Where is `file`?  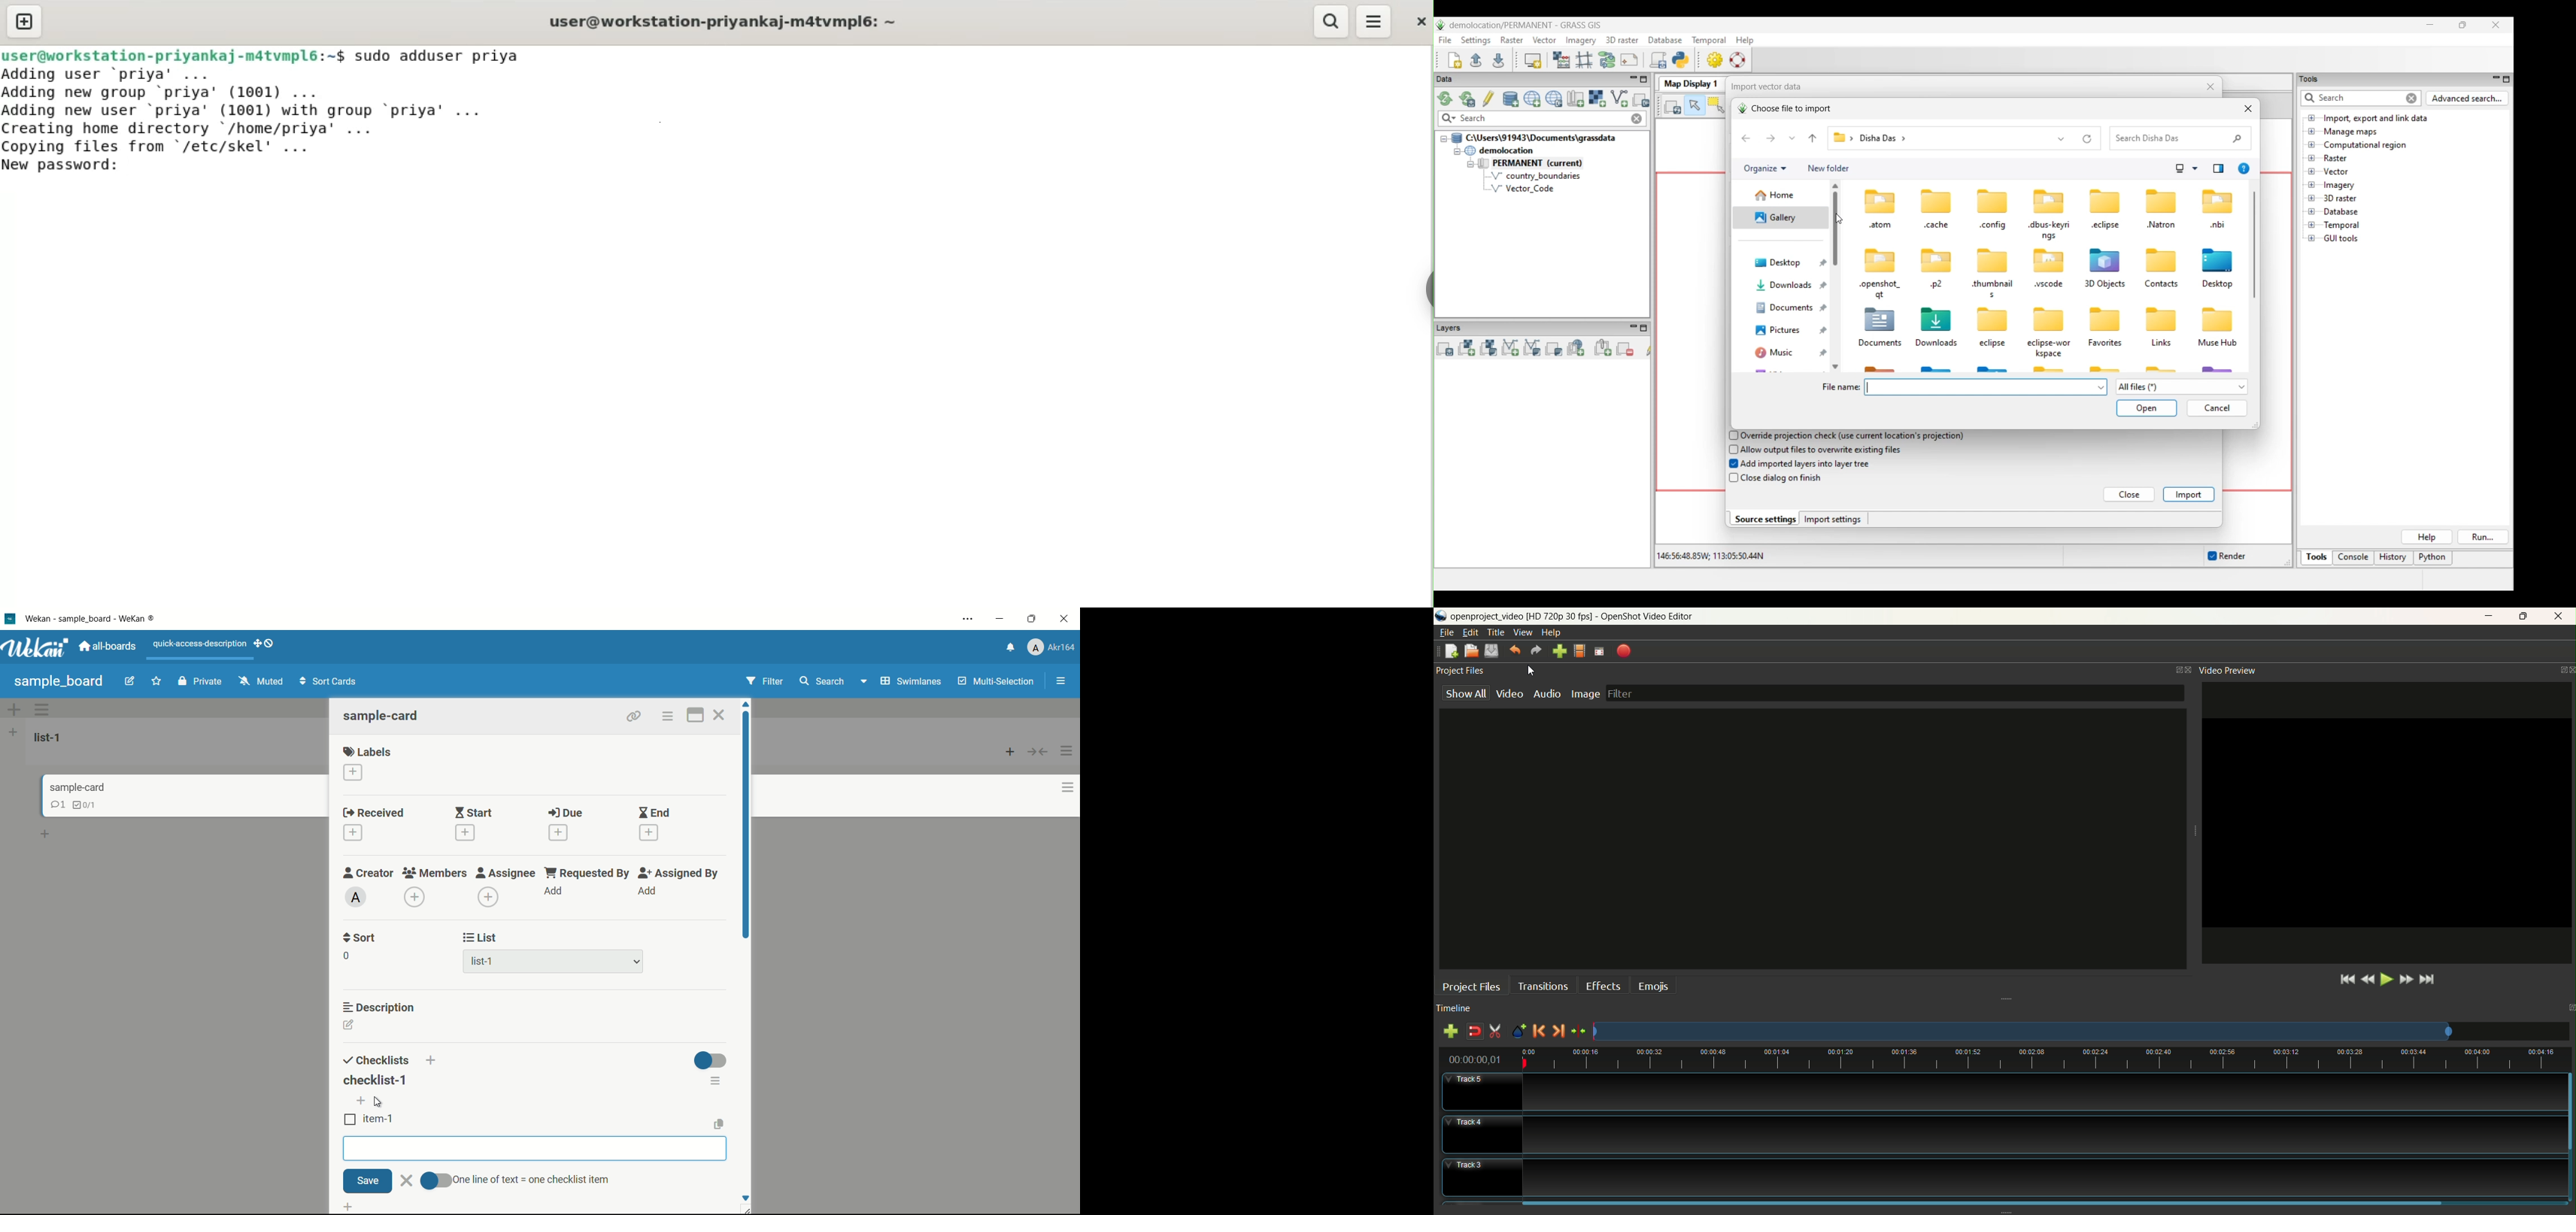 file is located at coordinates (1446, 633).